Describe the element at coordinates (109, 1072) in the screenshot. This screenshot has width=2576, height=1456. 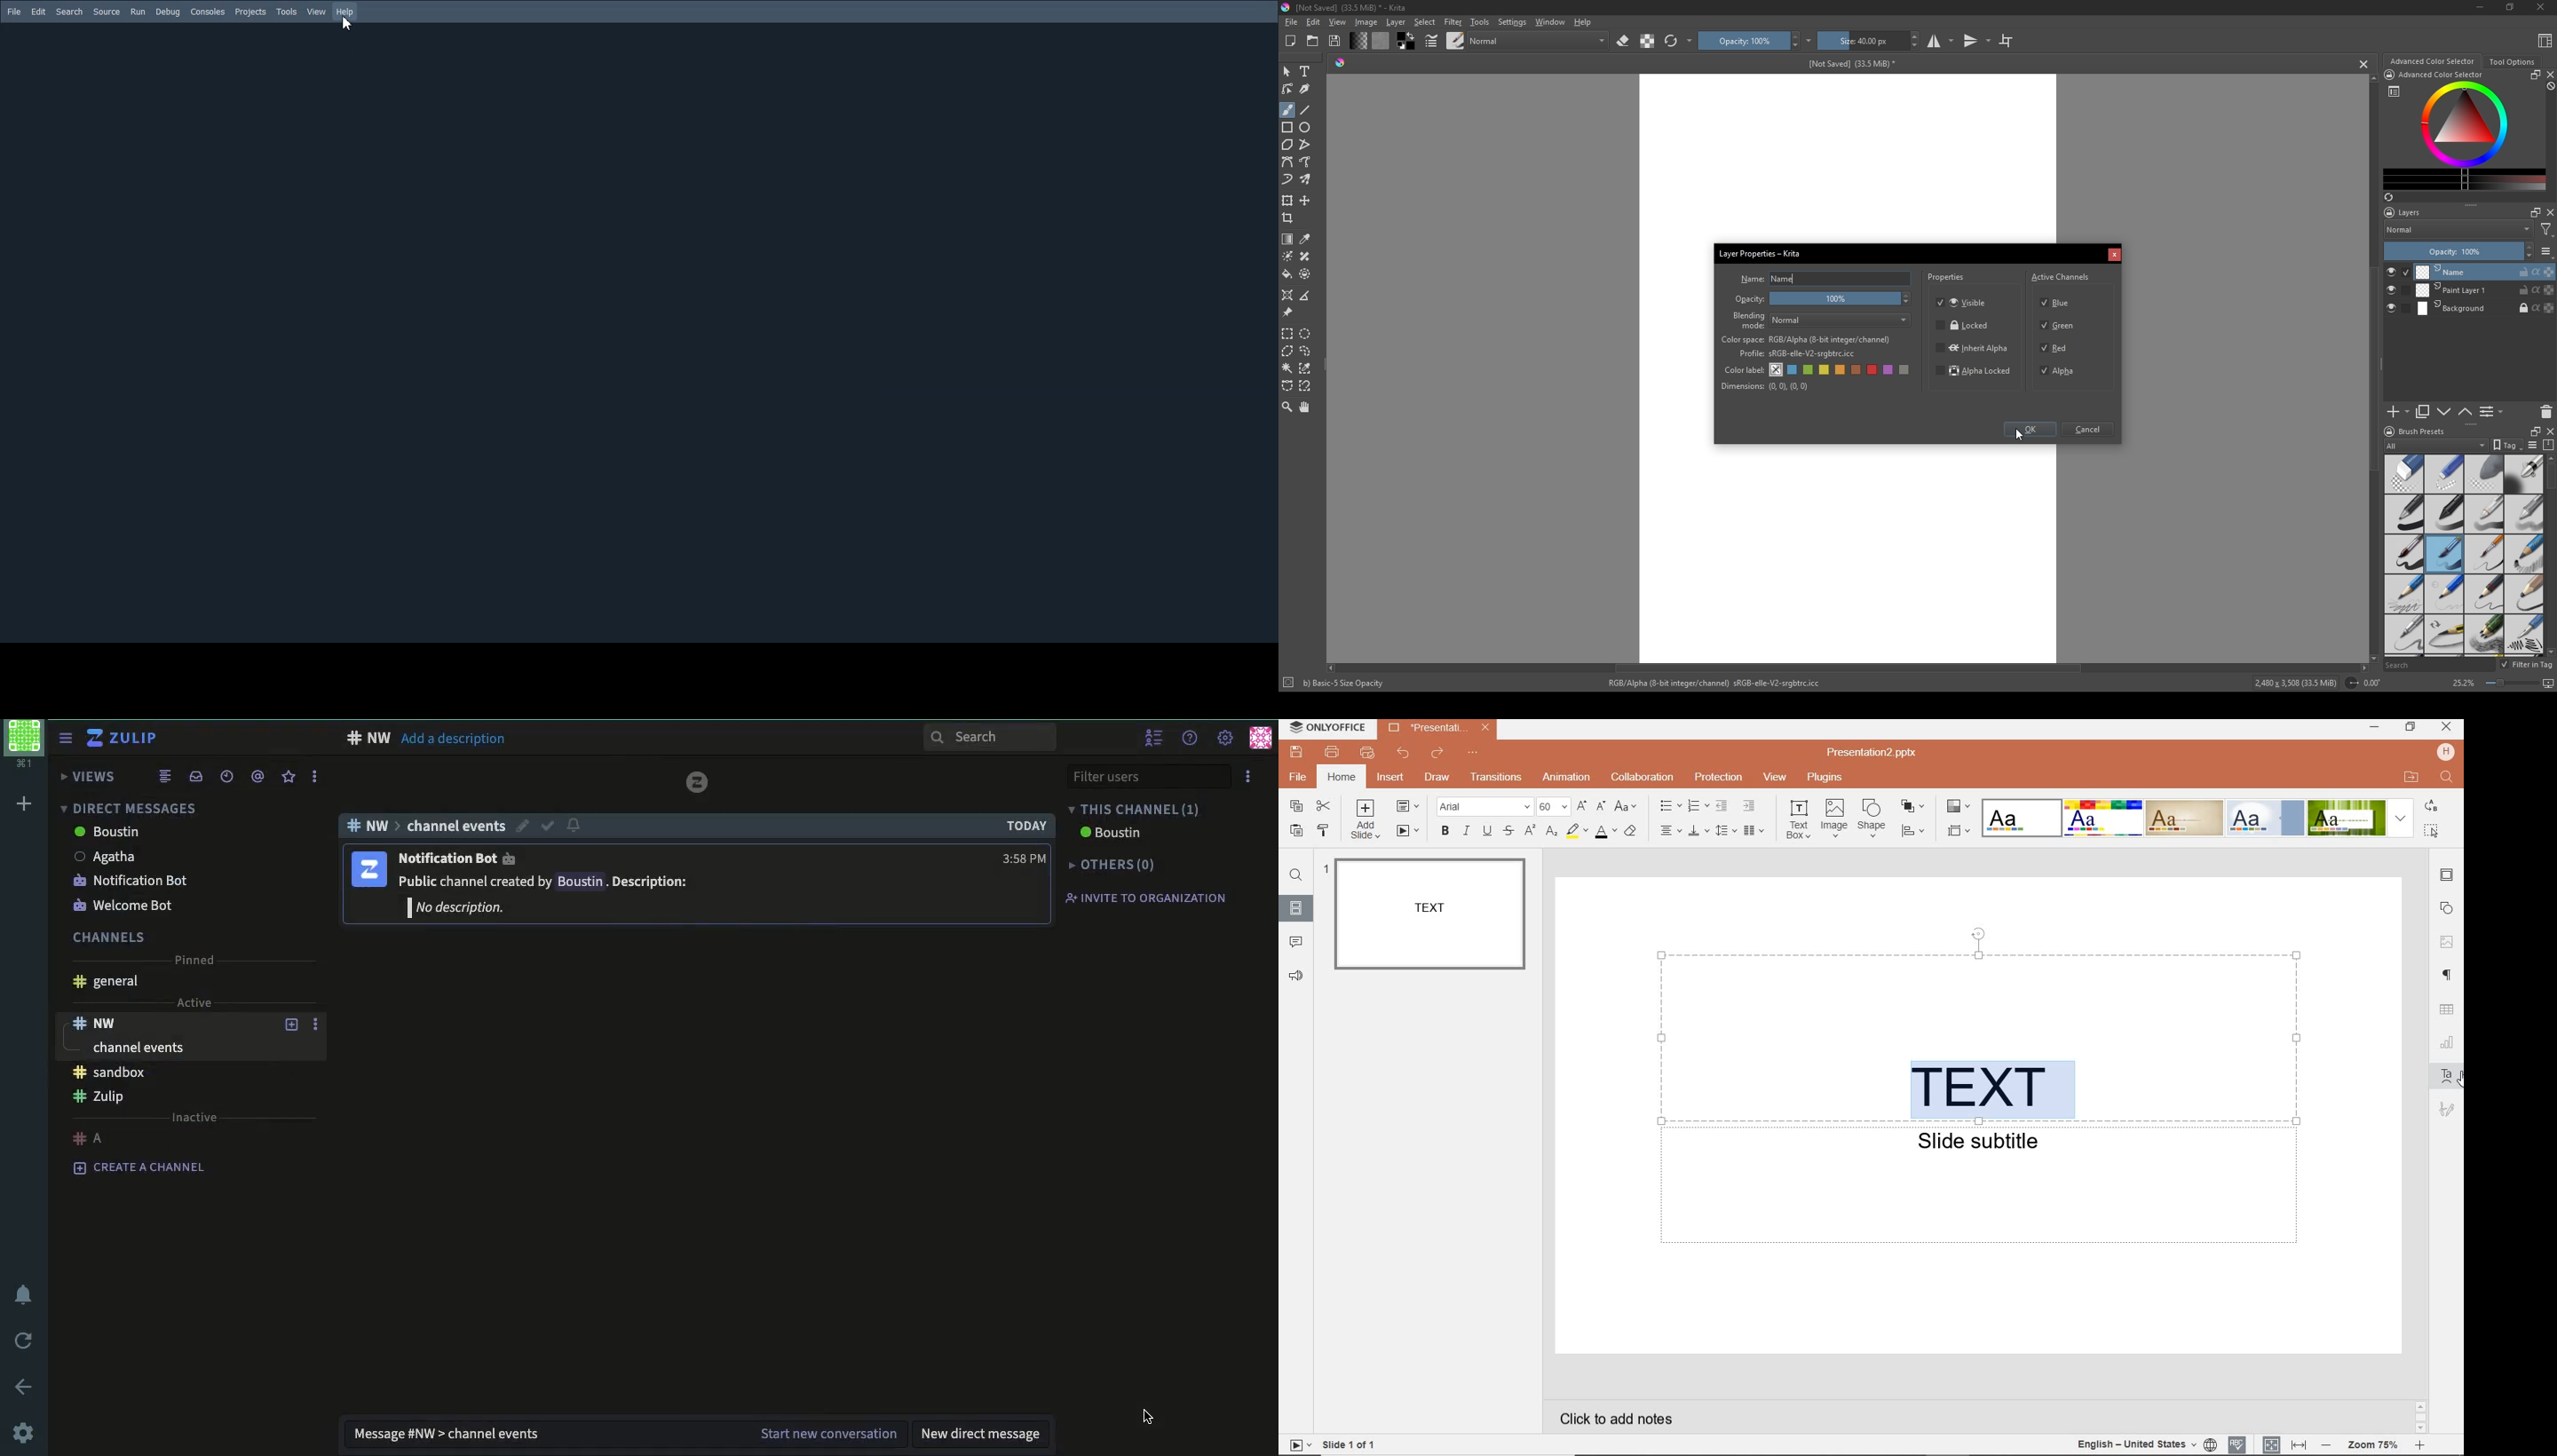
I see `sandbox` at that location.